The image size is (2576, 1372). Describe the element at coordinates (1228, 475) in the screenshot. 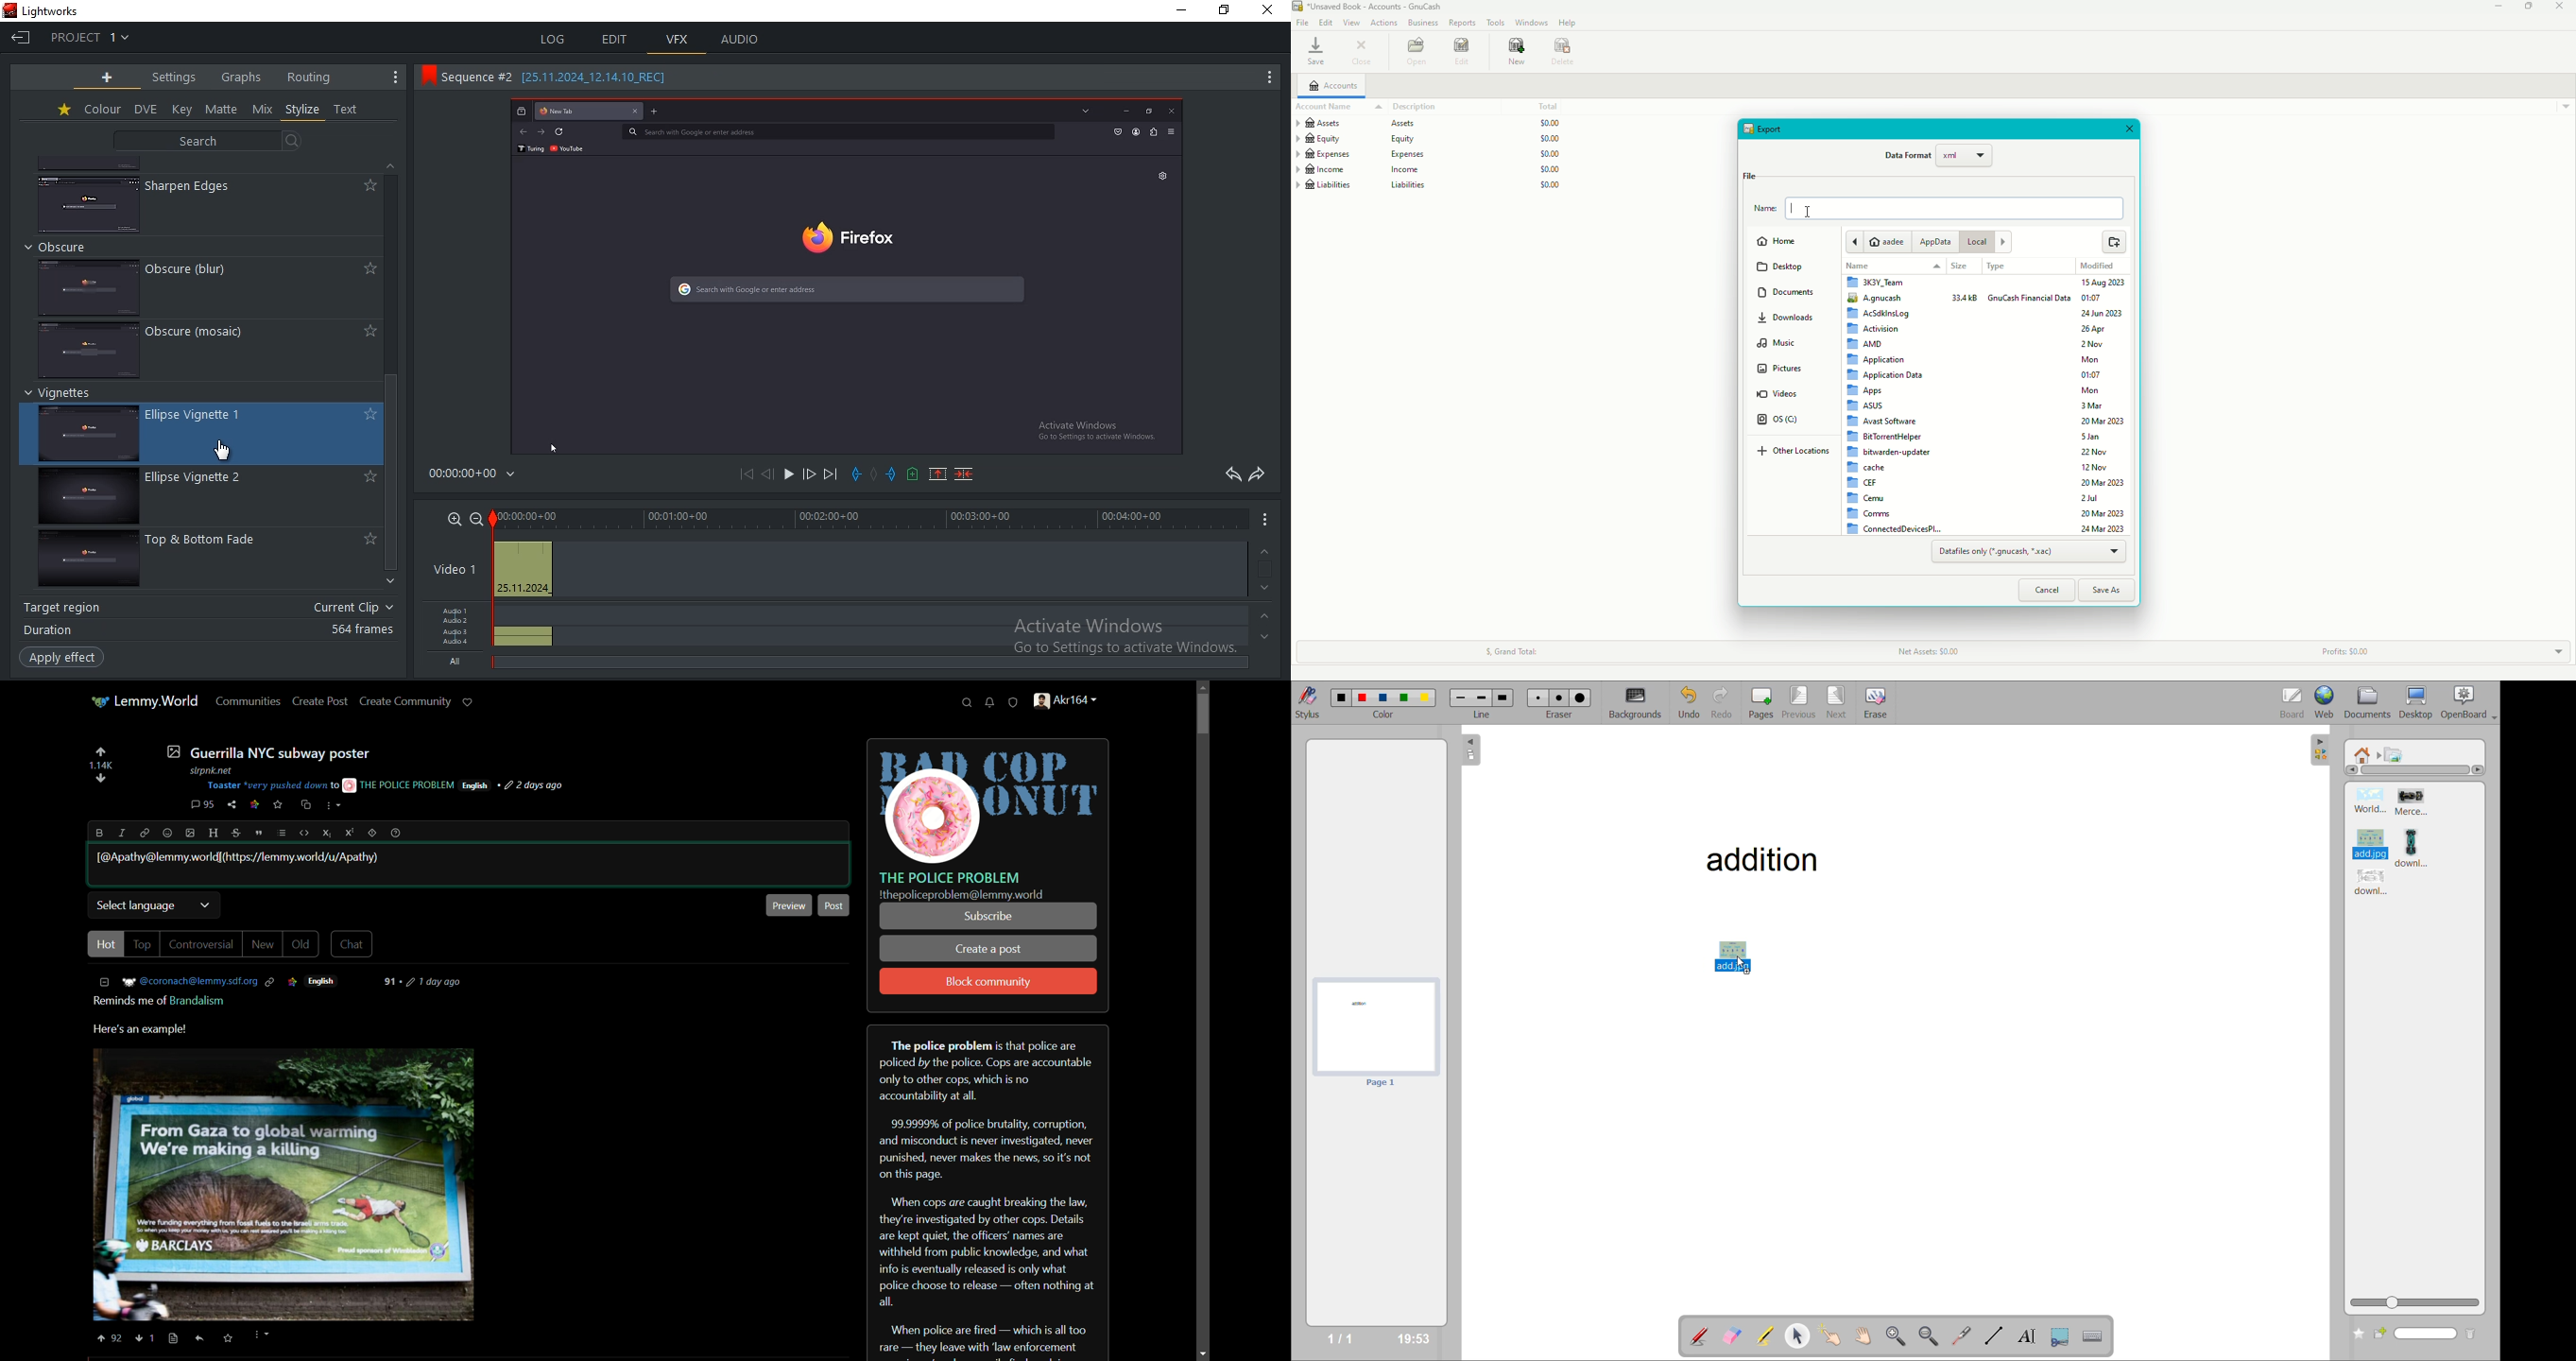

I see `undo` at that location.